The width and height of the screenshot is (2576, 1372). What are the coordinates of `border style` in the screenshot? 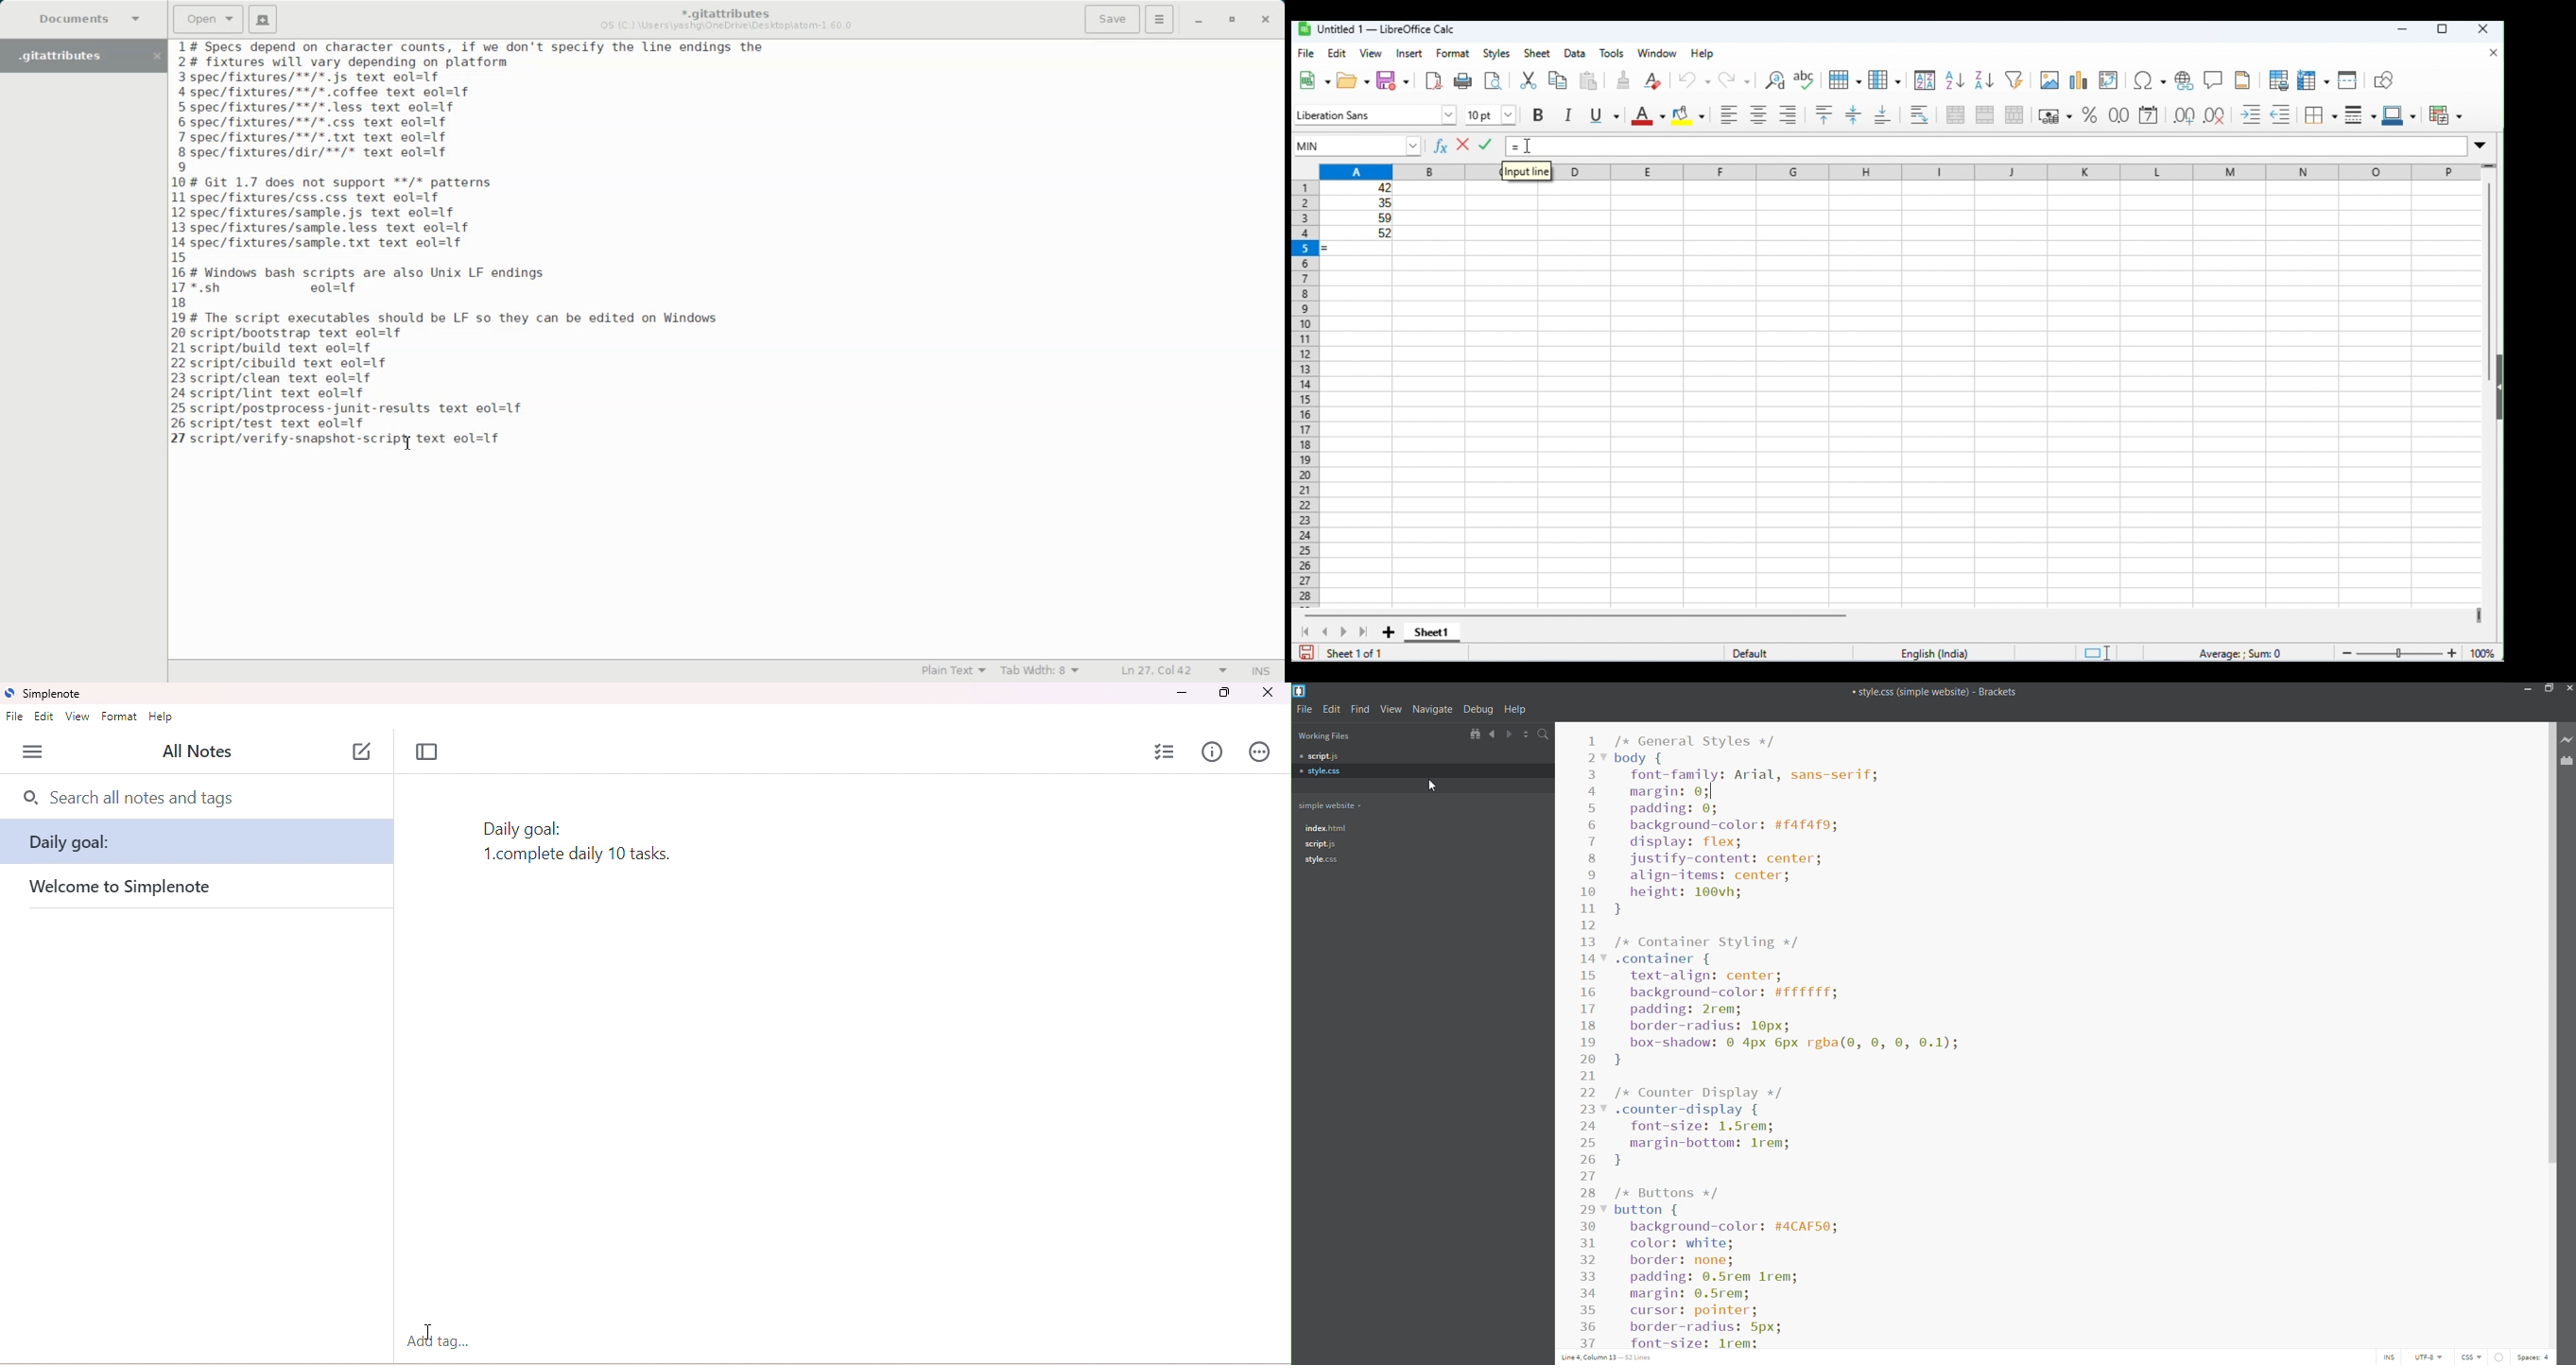 It's located at (2358, 116).